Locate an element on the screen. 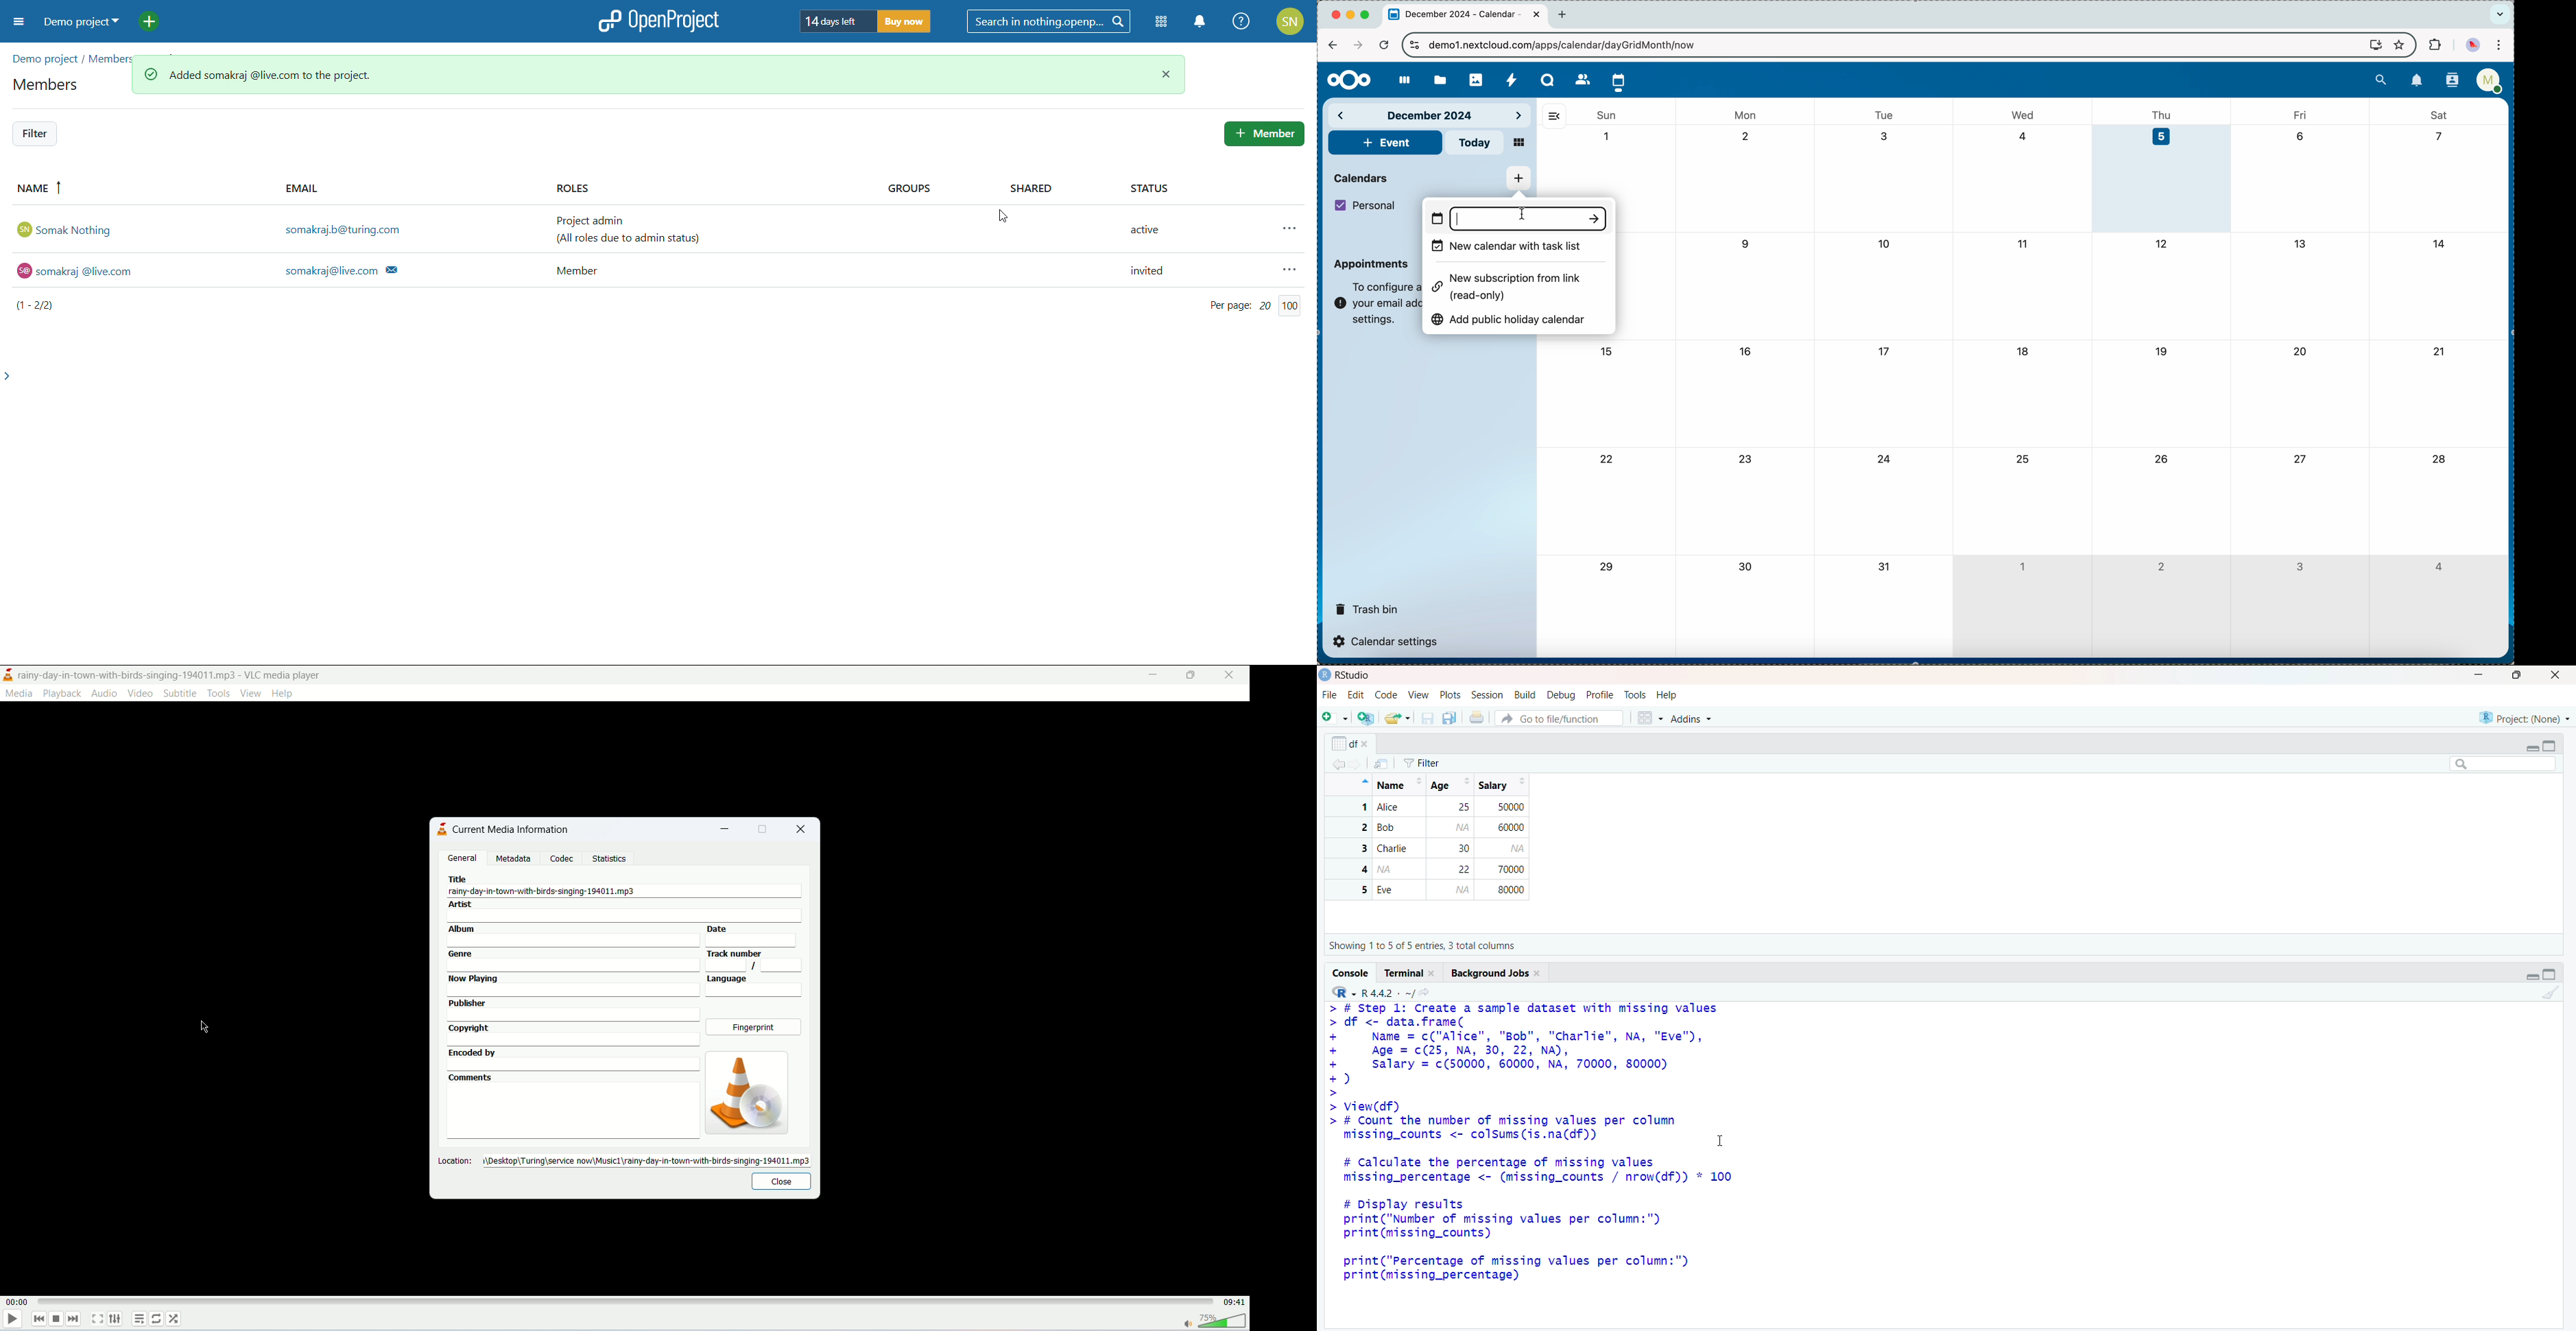 This screenshot has width=2576, height=1344. 21 is located at coordinates (2439, 352).